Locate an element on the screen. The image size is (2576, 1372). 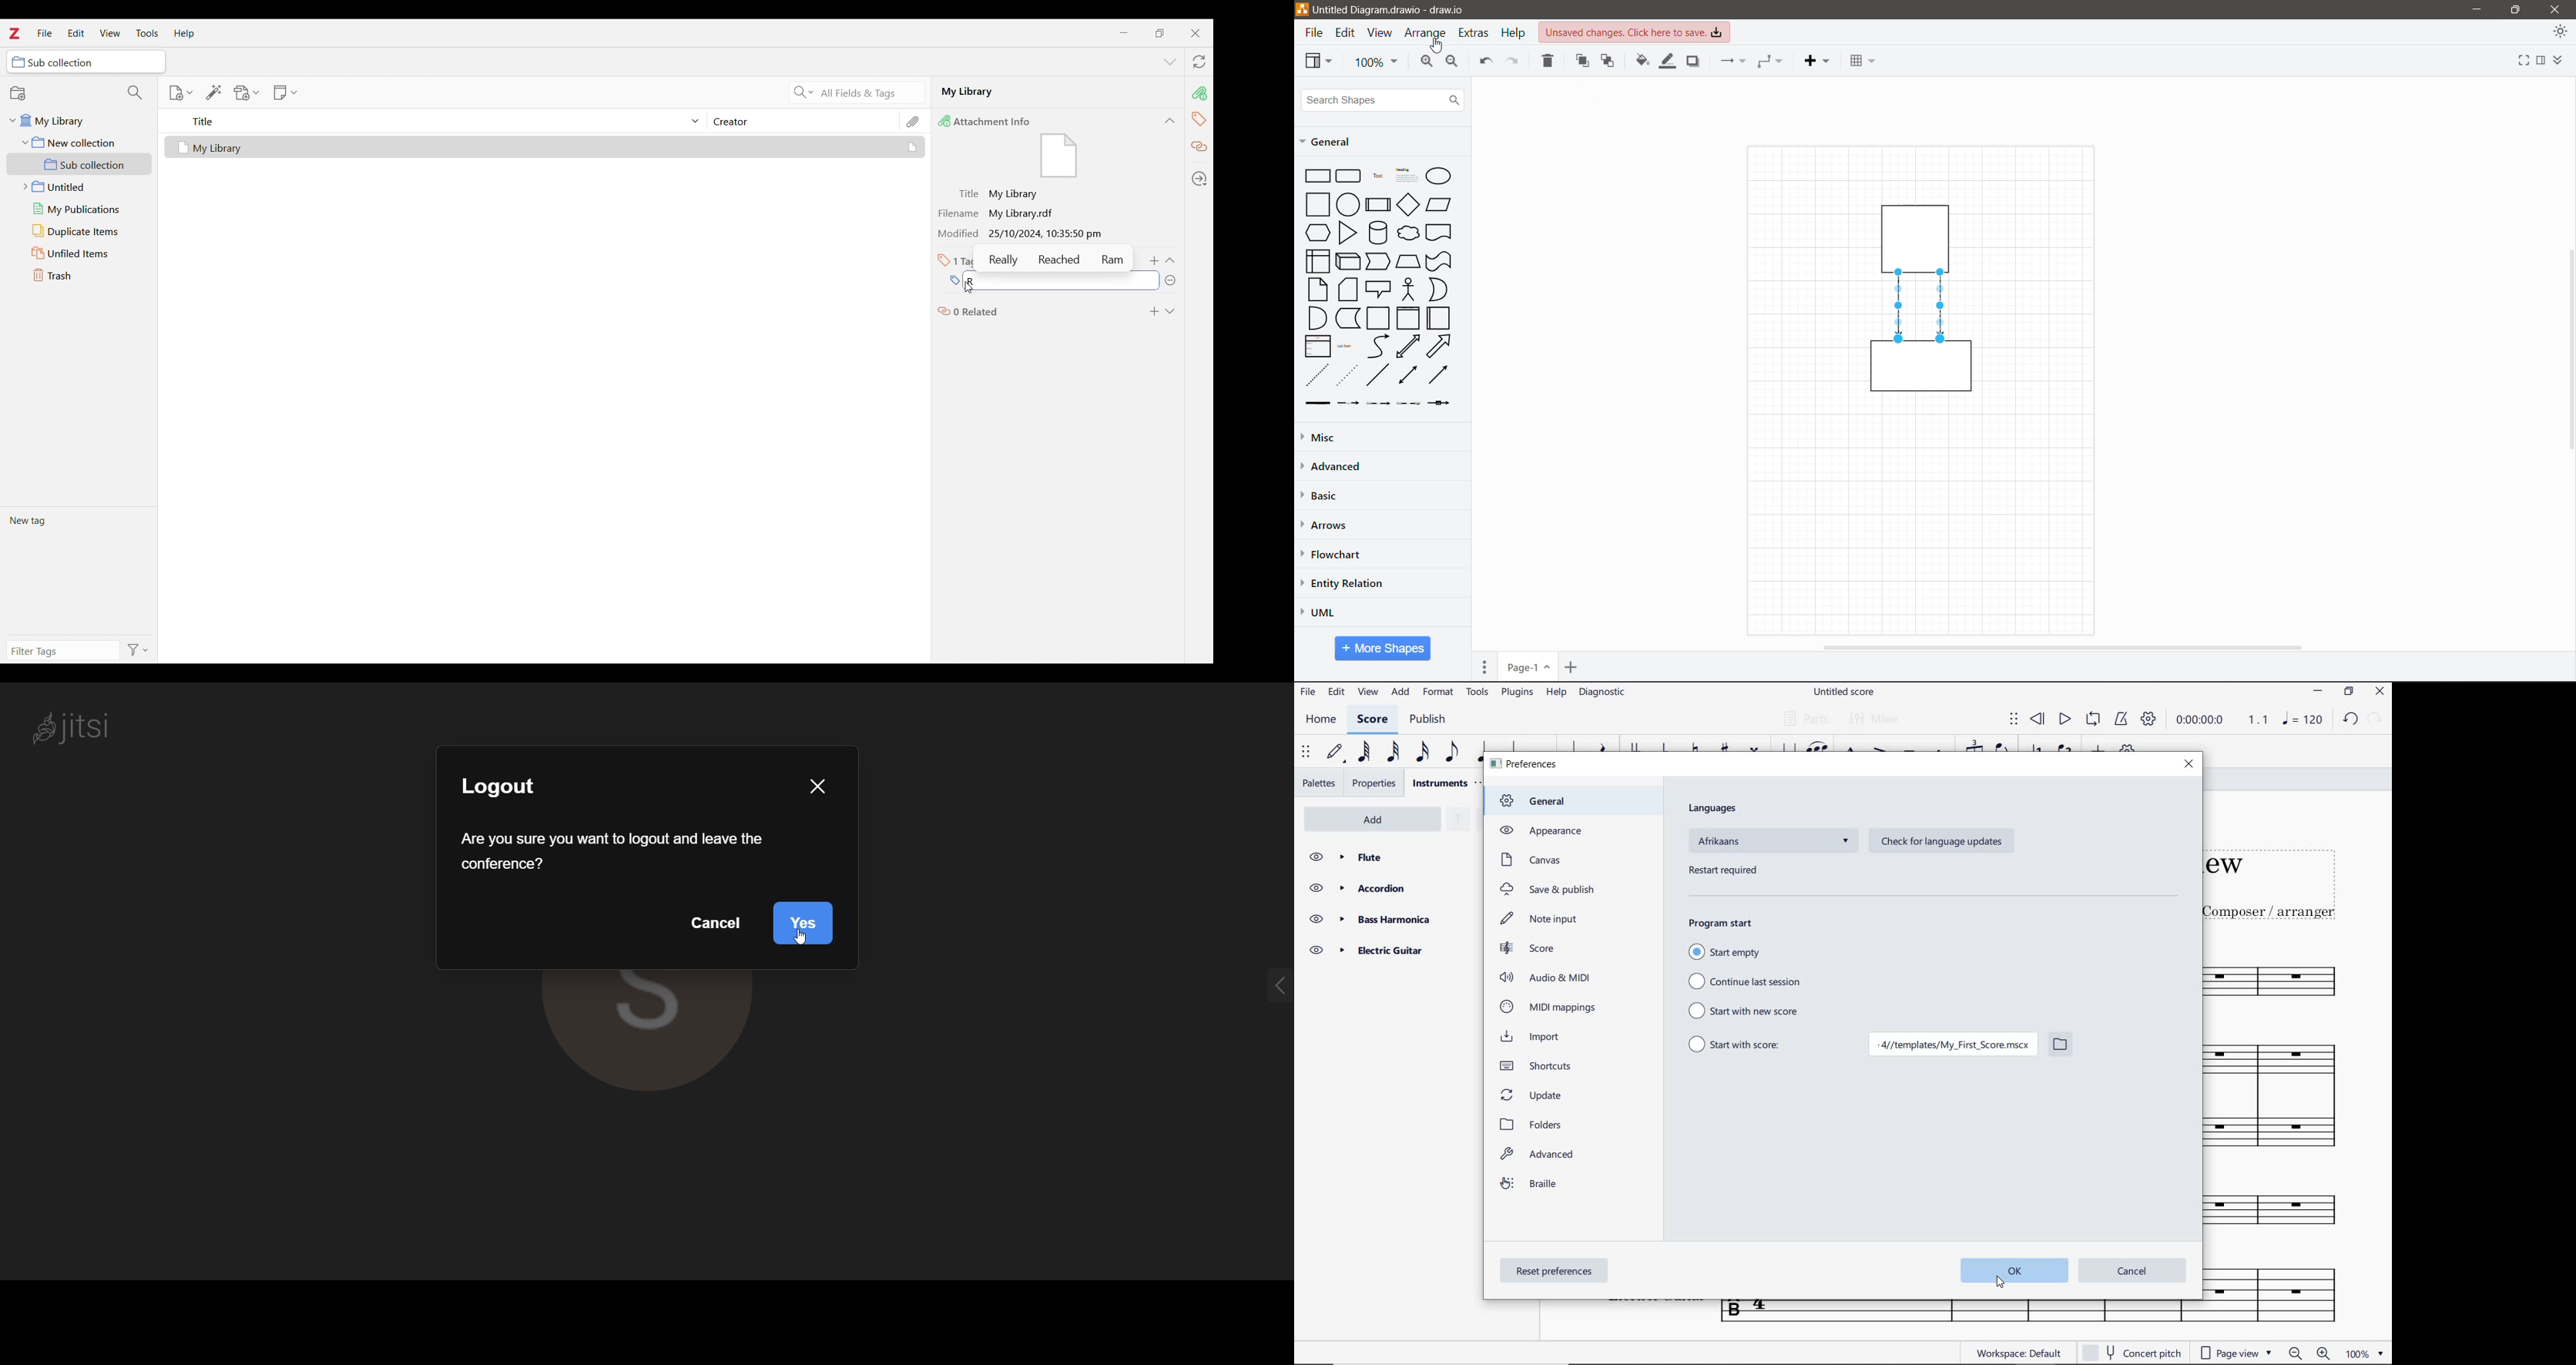
Sort title column is located at coordinates (440, 121).